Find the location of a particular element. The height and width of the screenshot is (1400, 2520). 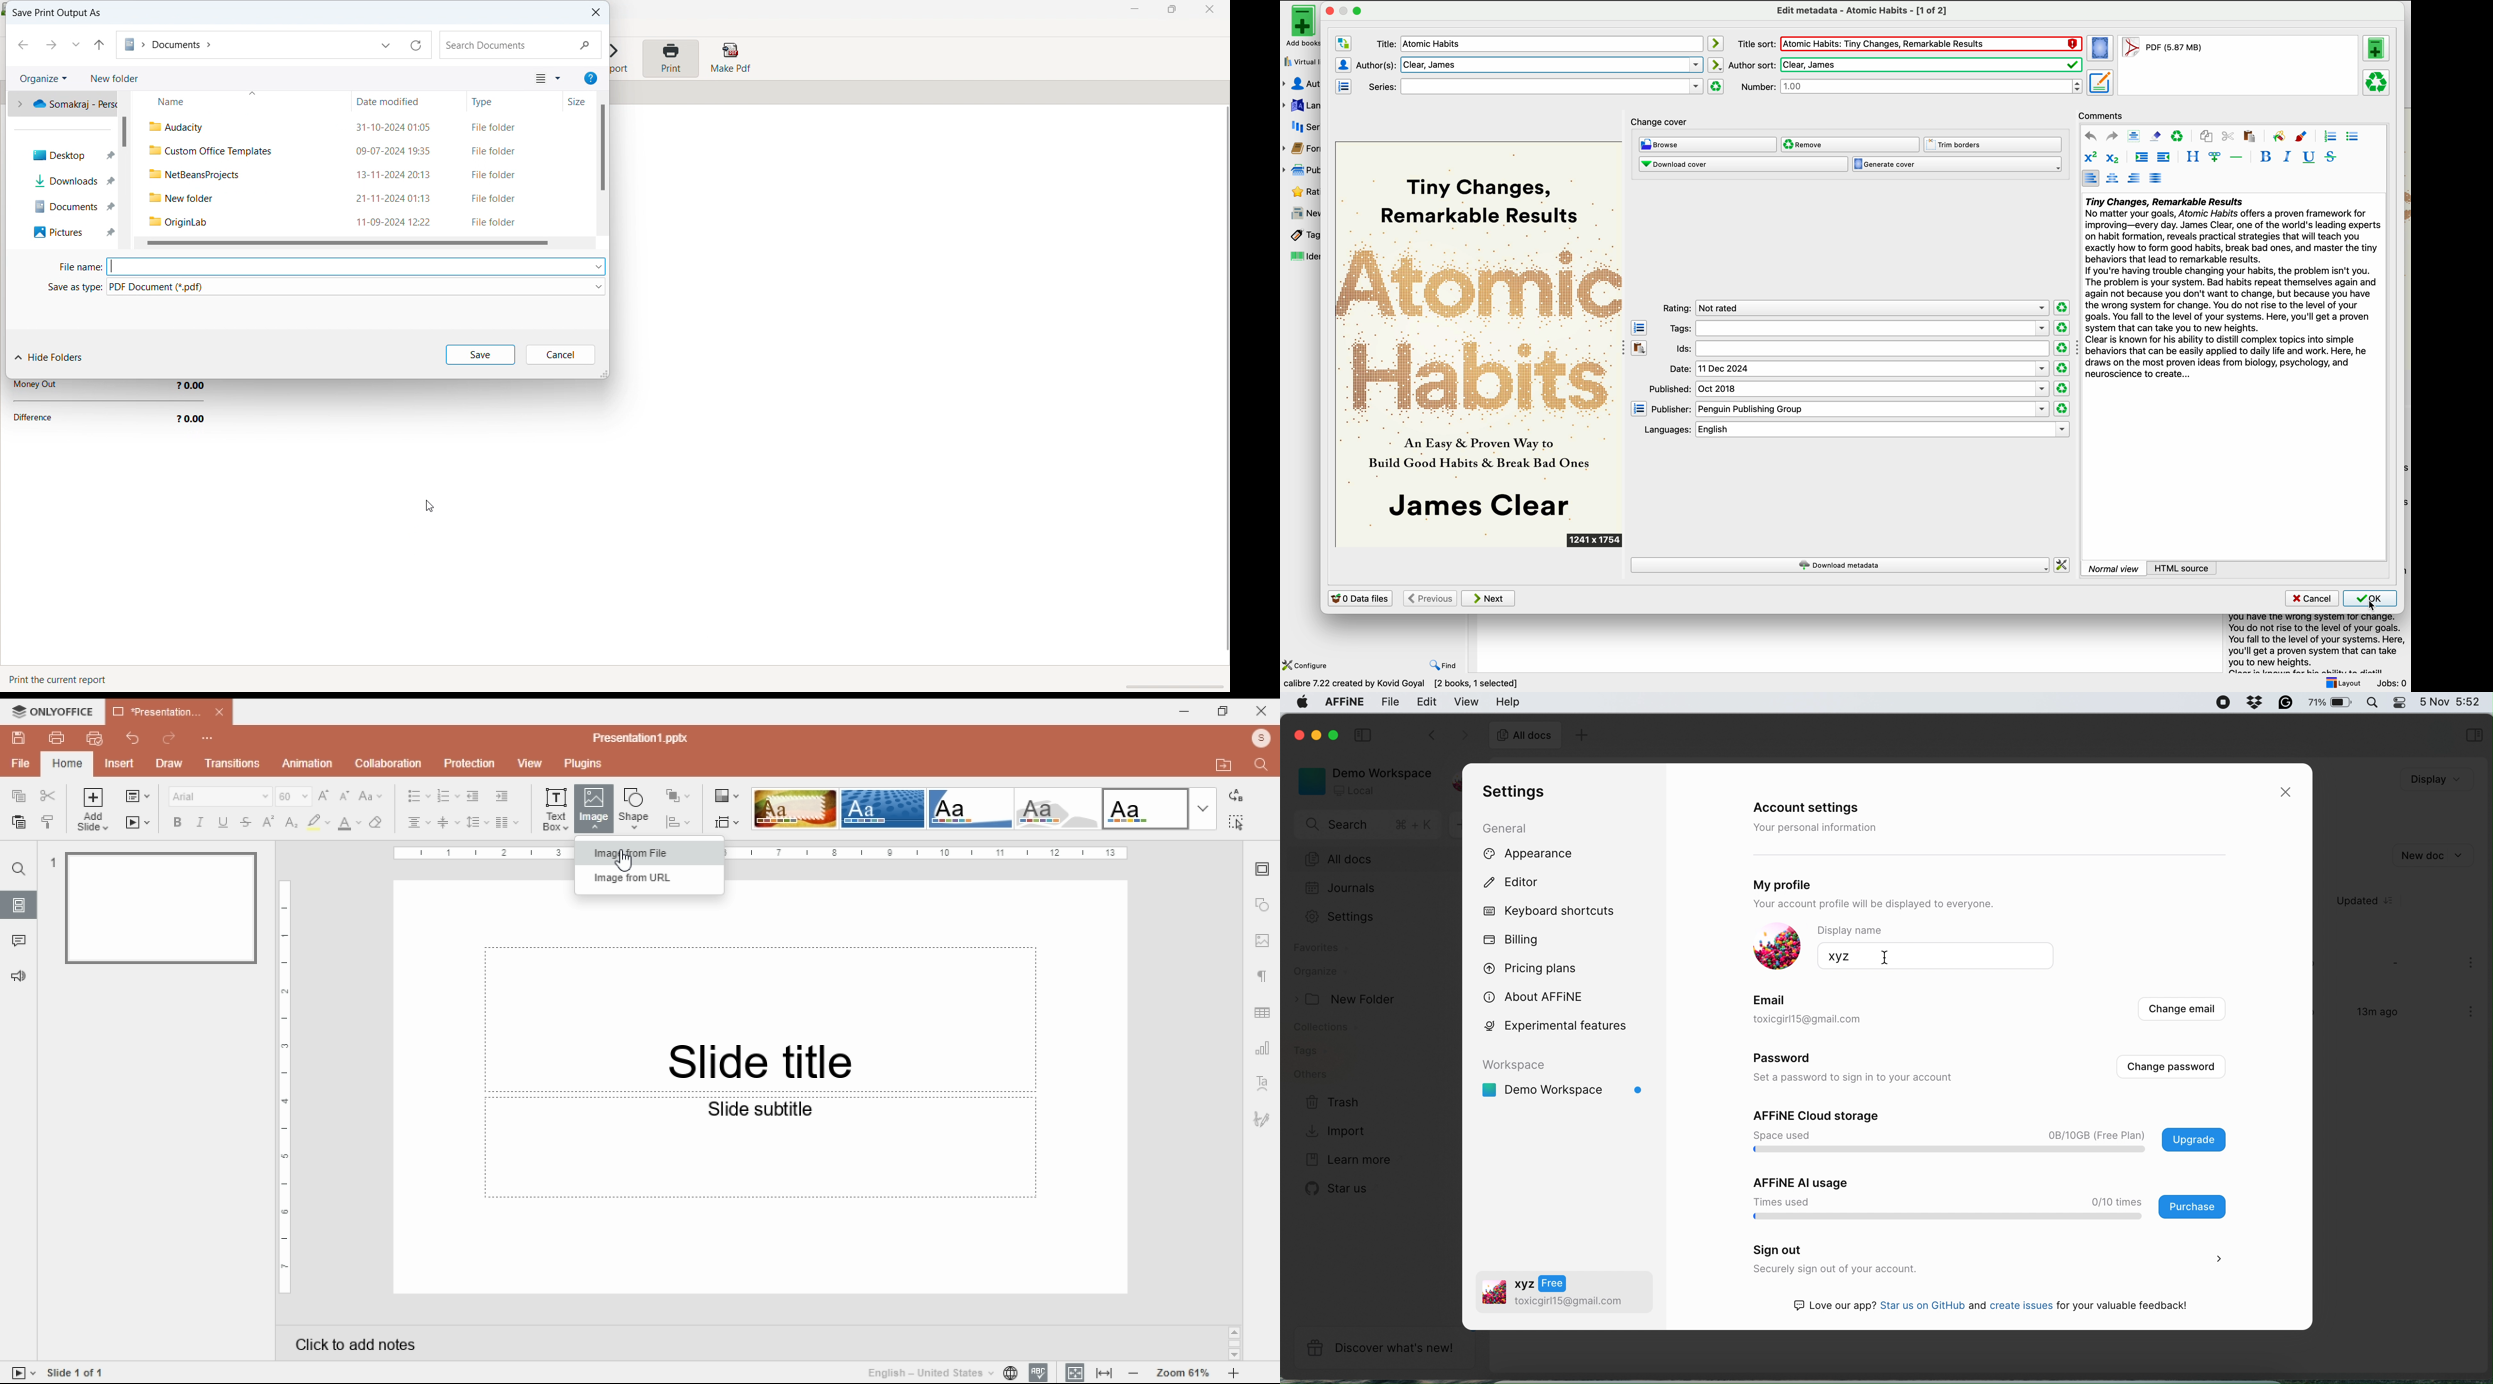

close is located at coordinates (593, 13).